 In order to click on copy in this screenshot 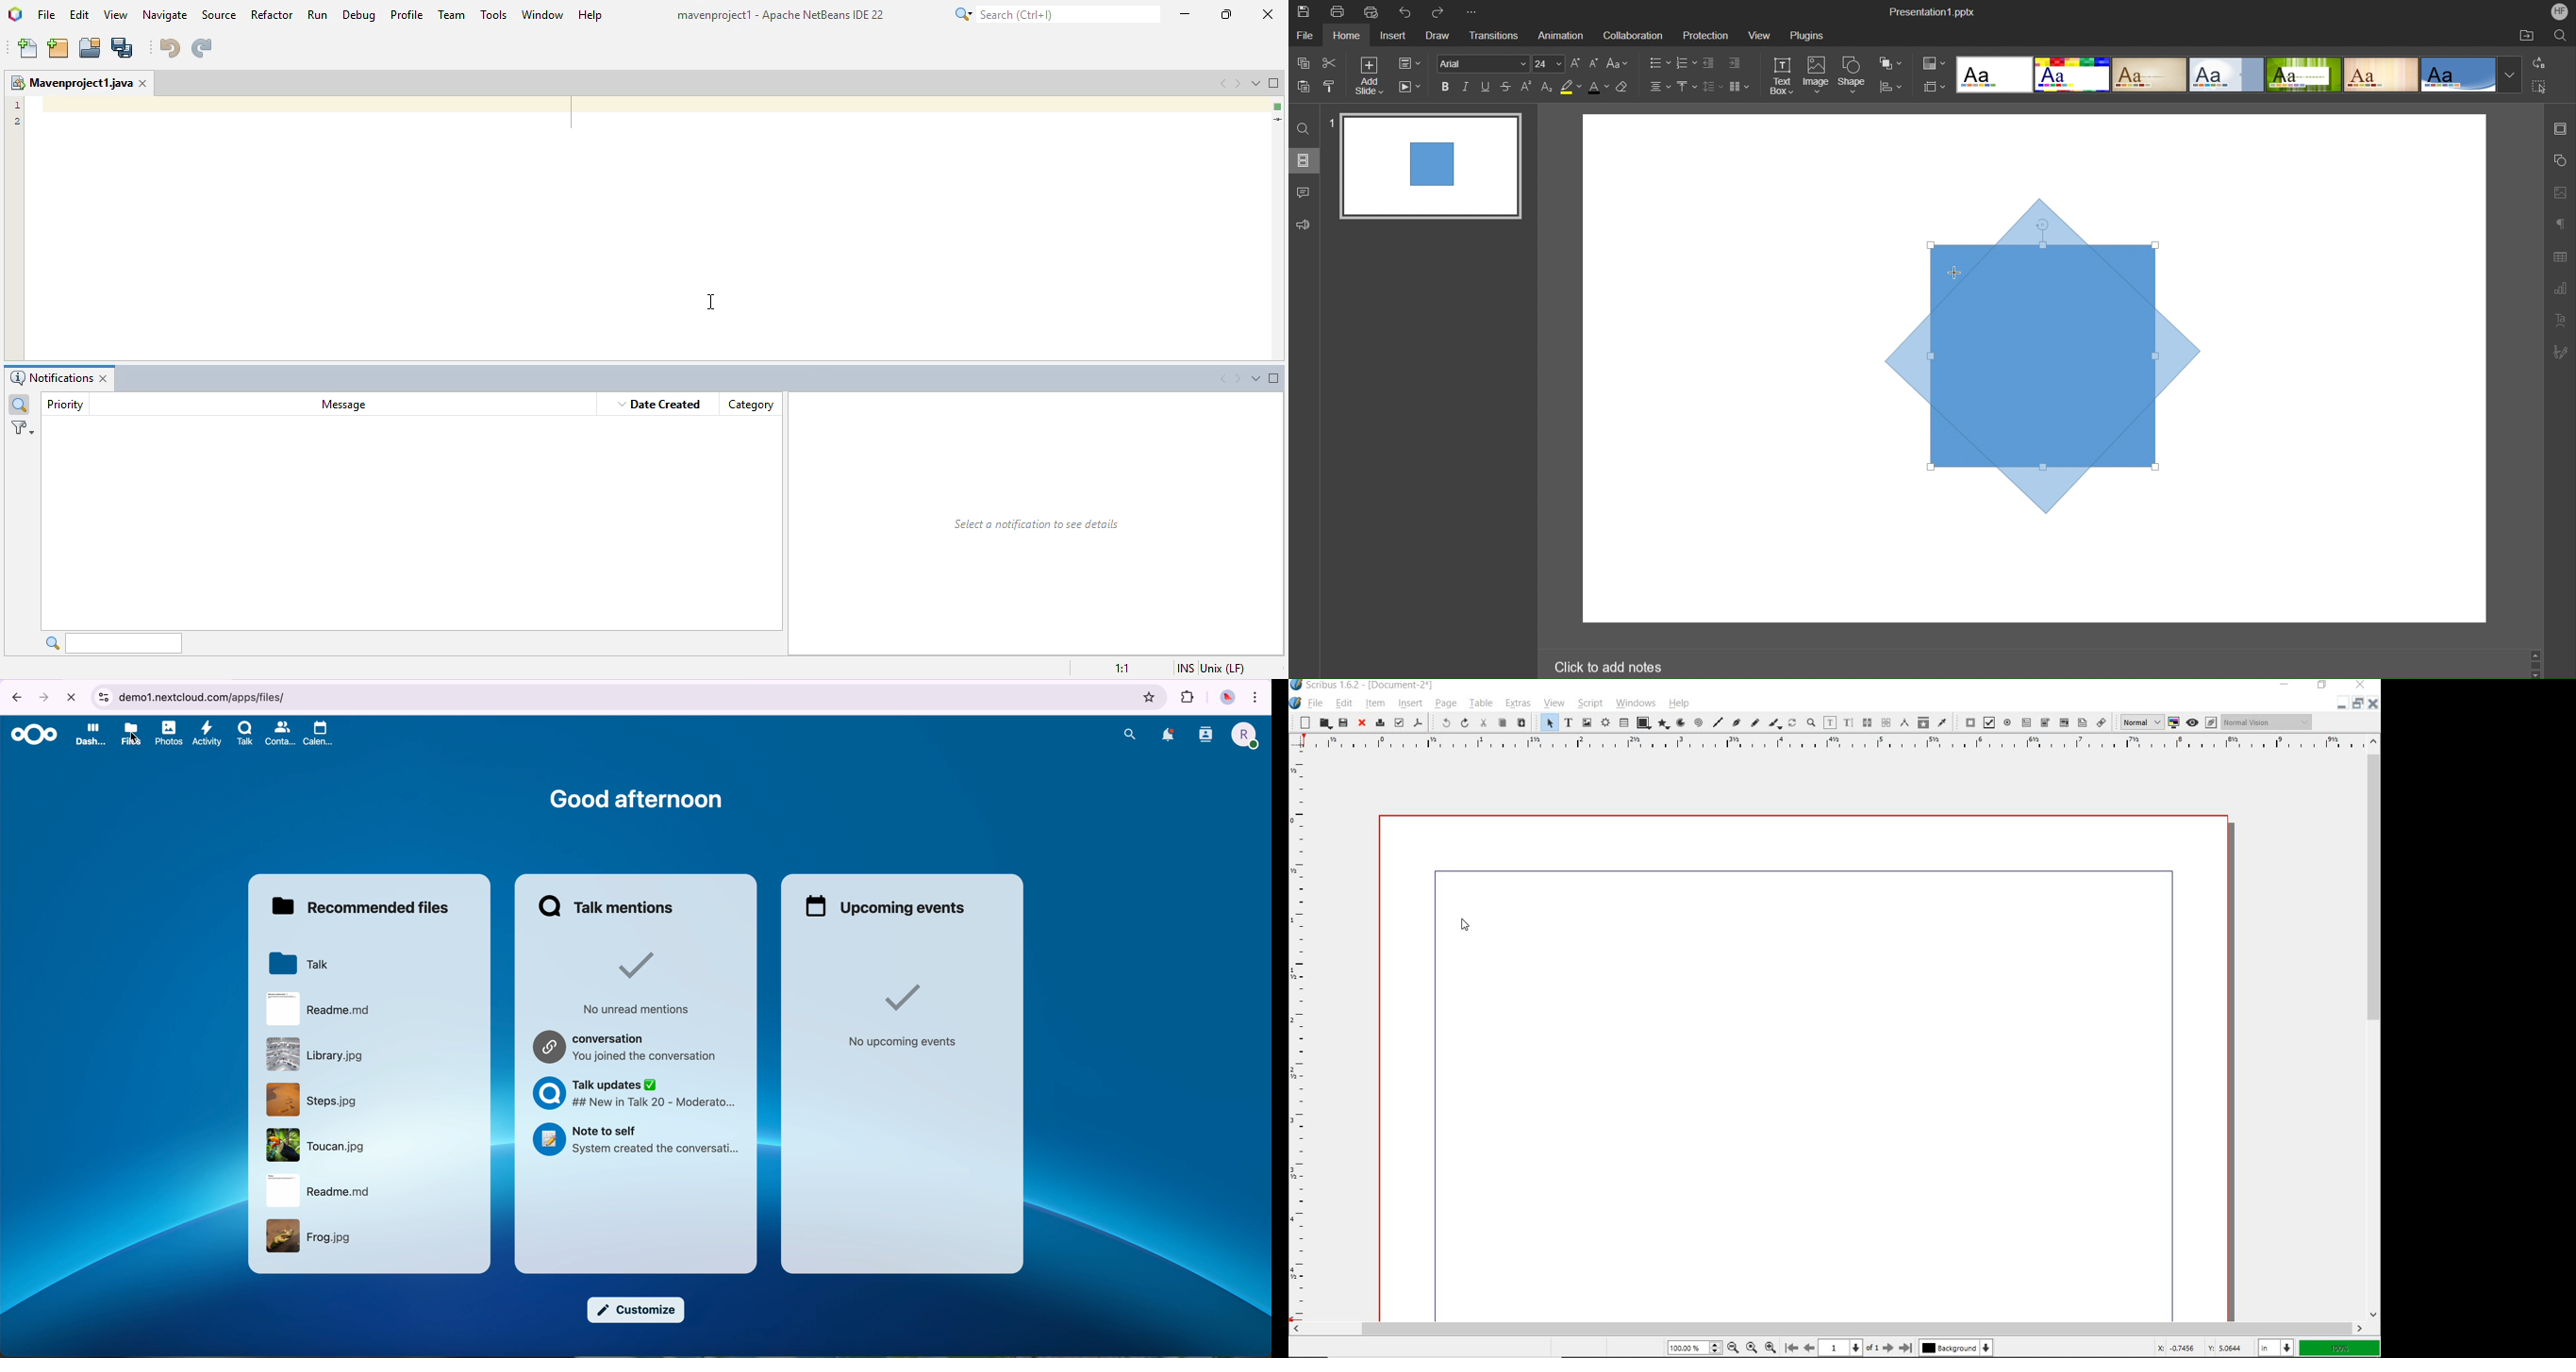, I will do `click(1502, 724)`.